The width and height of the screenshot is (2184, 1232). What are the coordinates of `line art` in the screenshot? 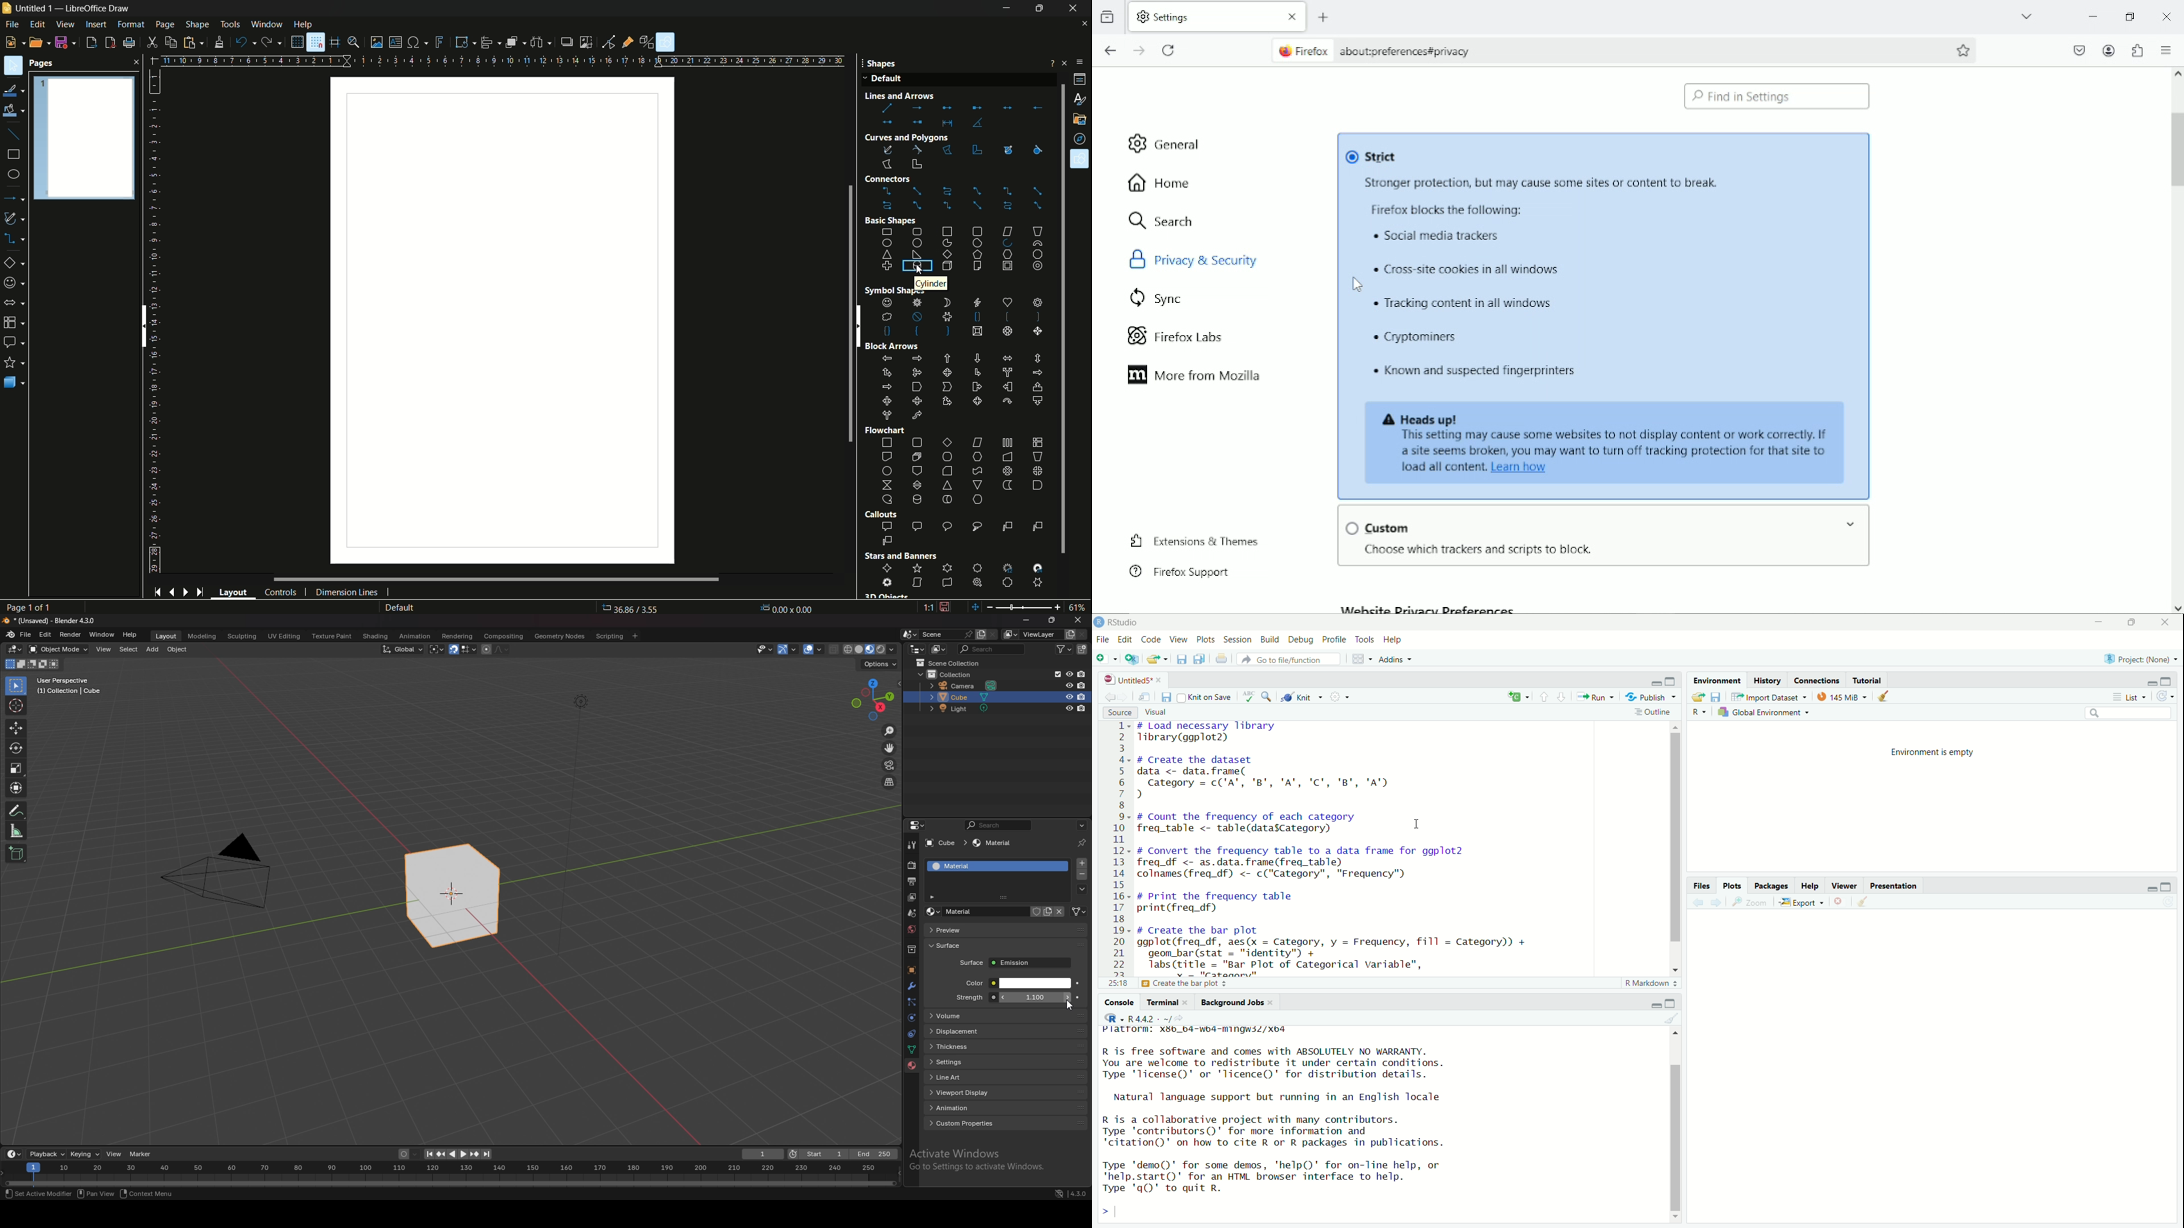 It's located at (1006, 1078).